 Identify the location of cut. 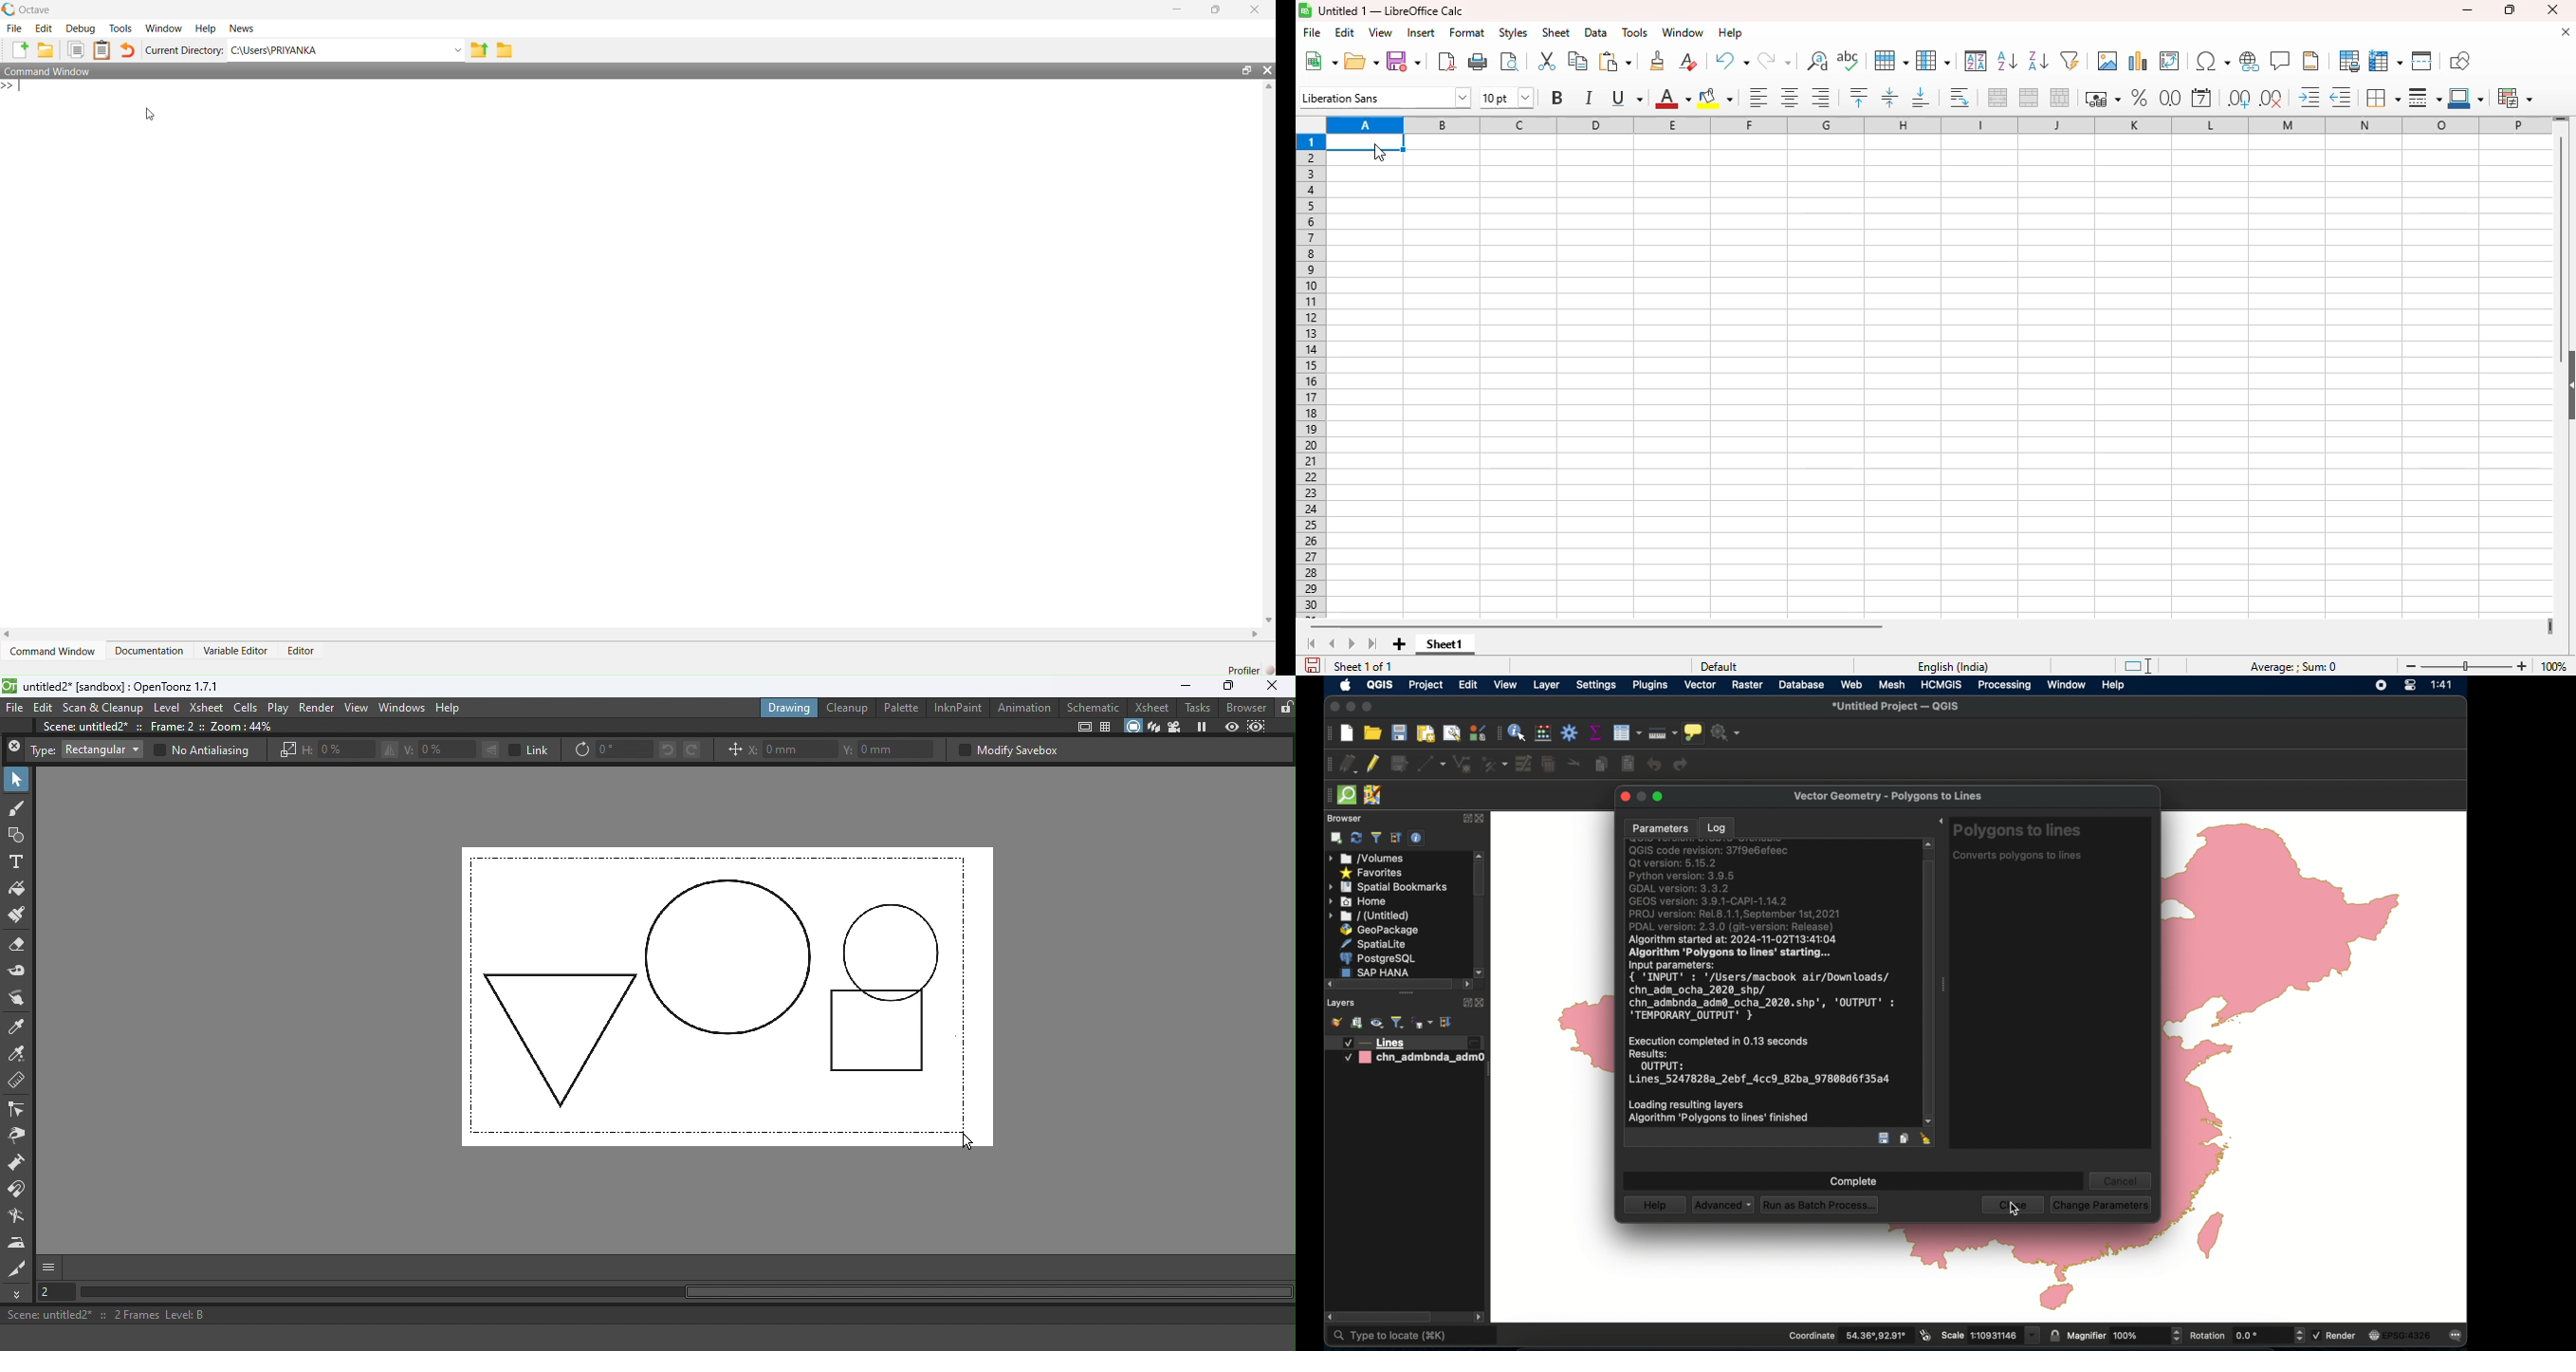
(1546, 61).